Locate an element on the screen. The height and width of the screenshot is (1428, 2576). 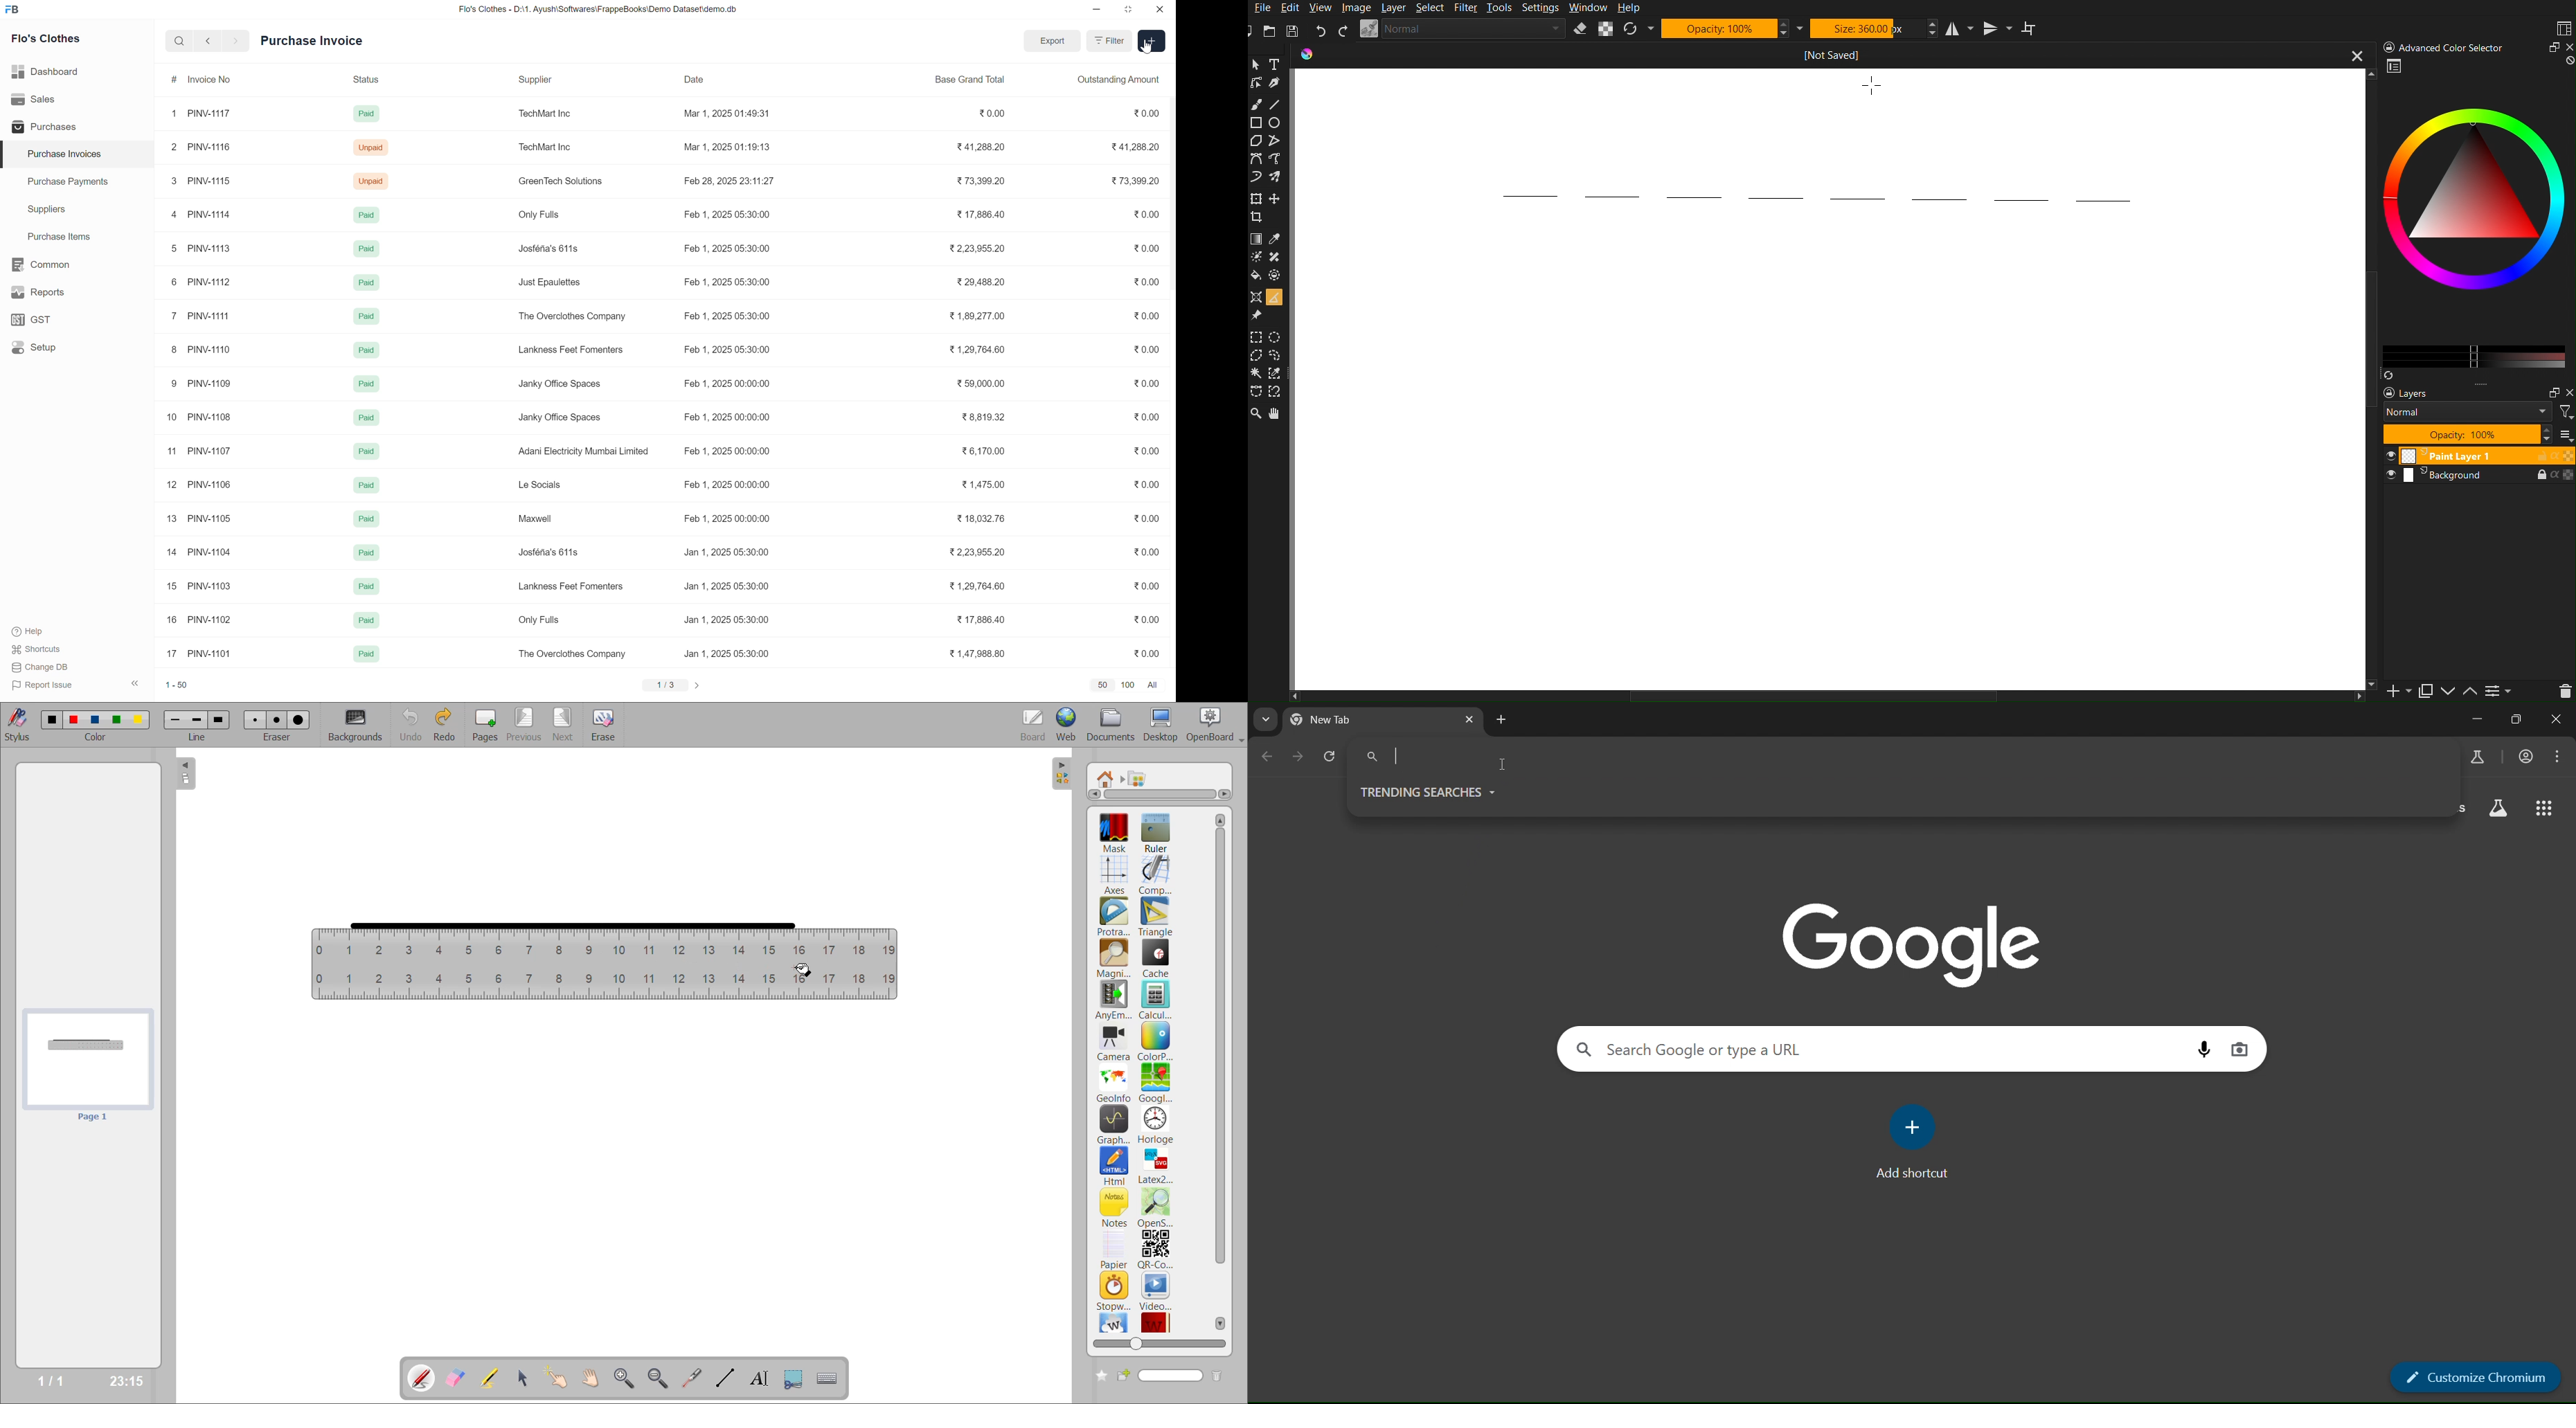
Status is located at coordinates (369, 80).